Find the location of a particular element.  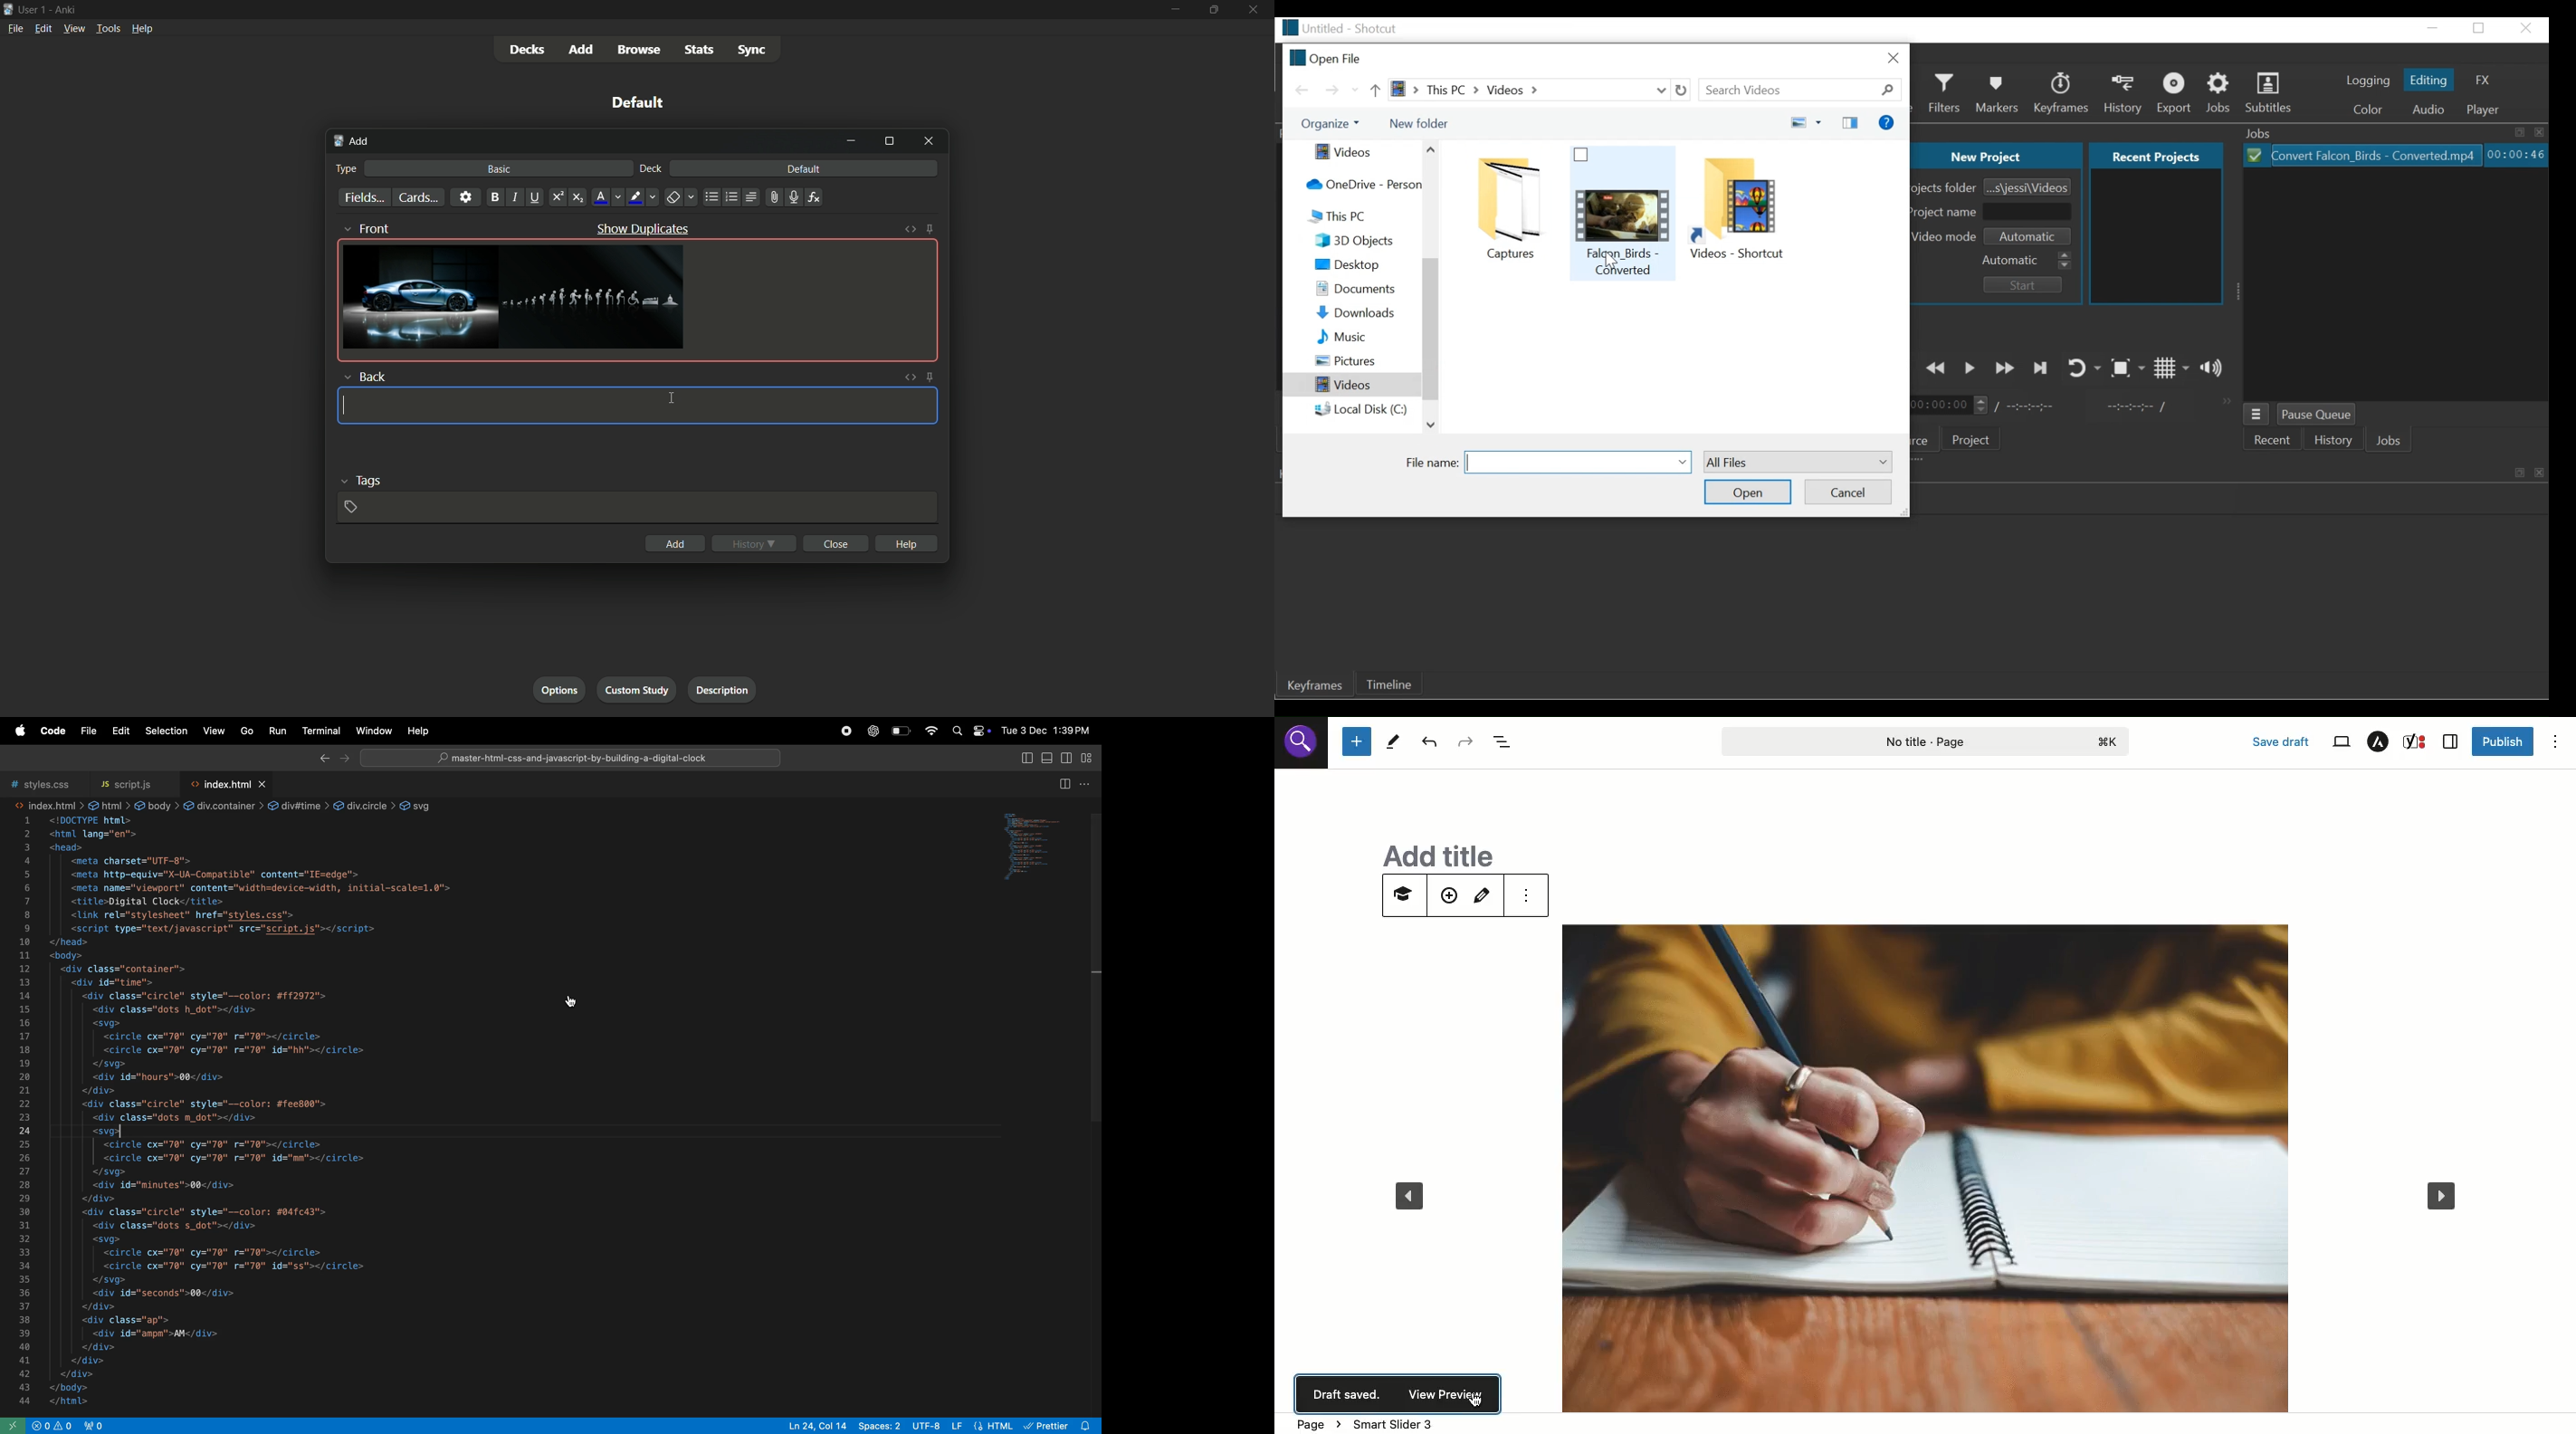

cards is located at coordinates (418, 197).